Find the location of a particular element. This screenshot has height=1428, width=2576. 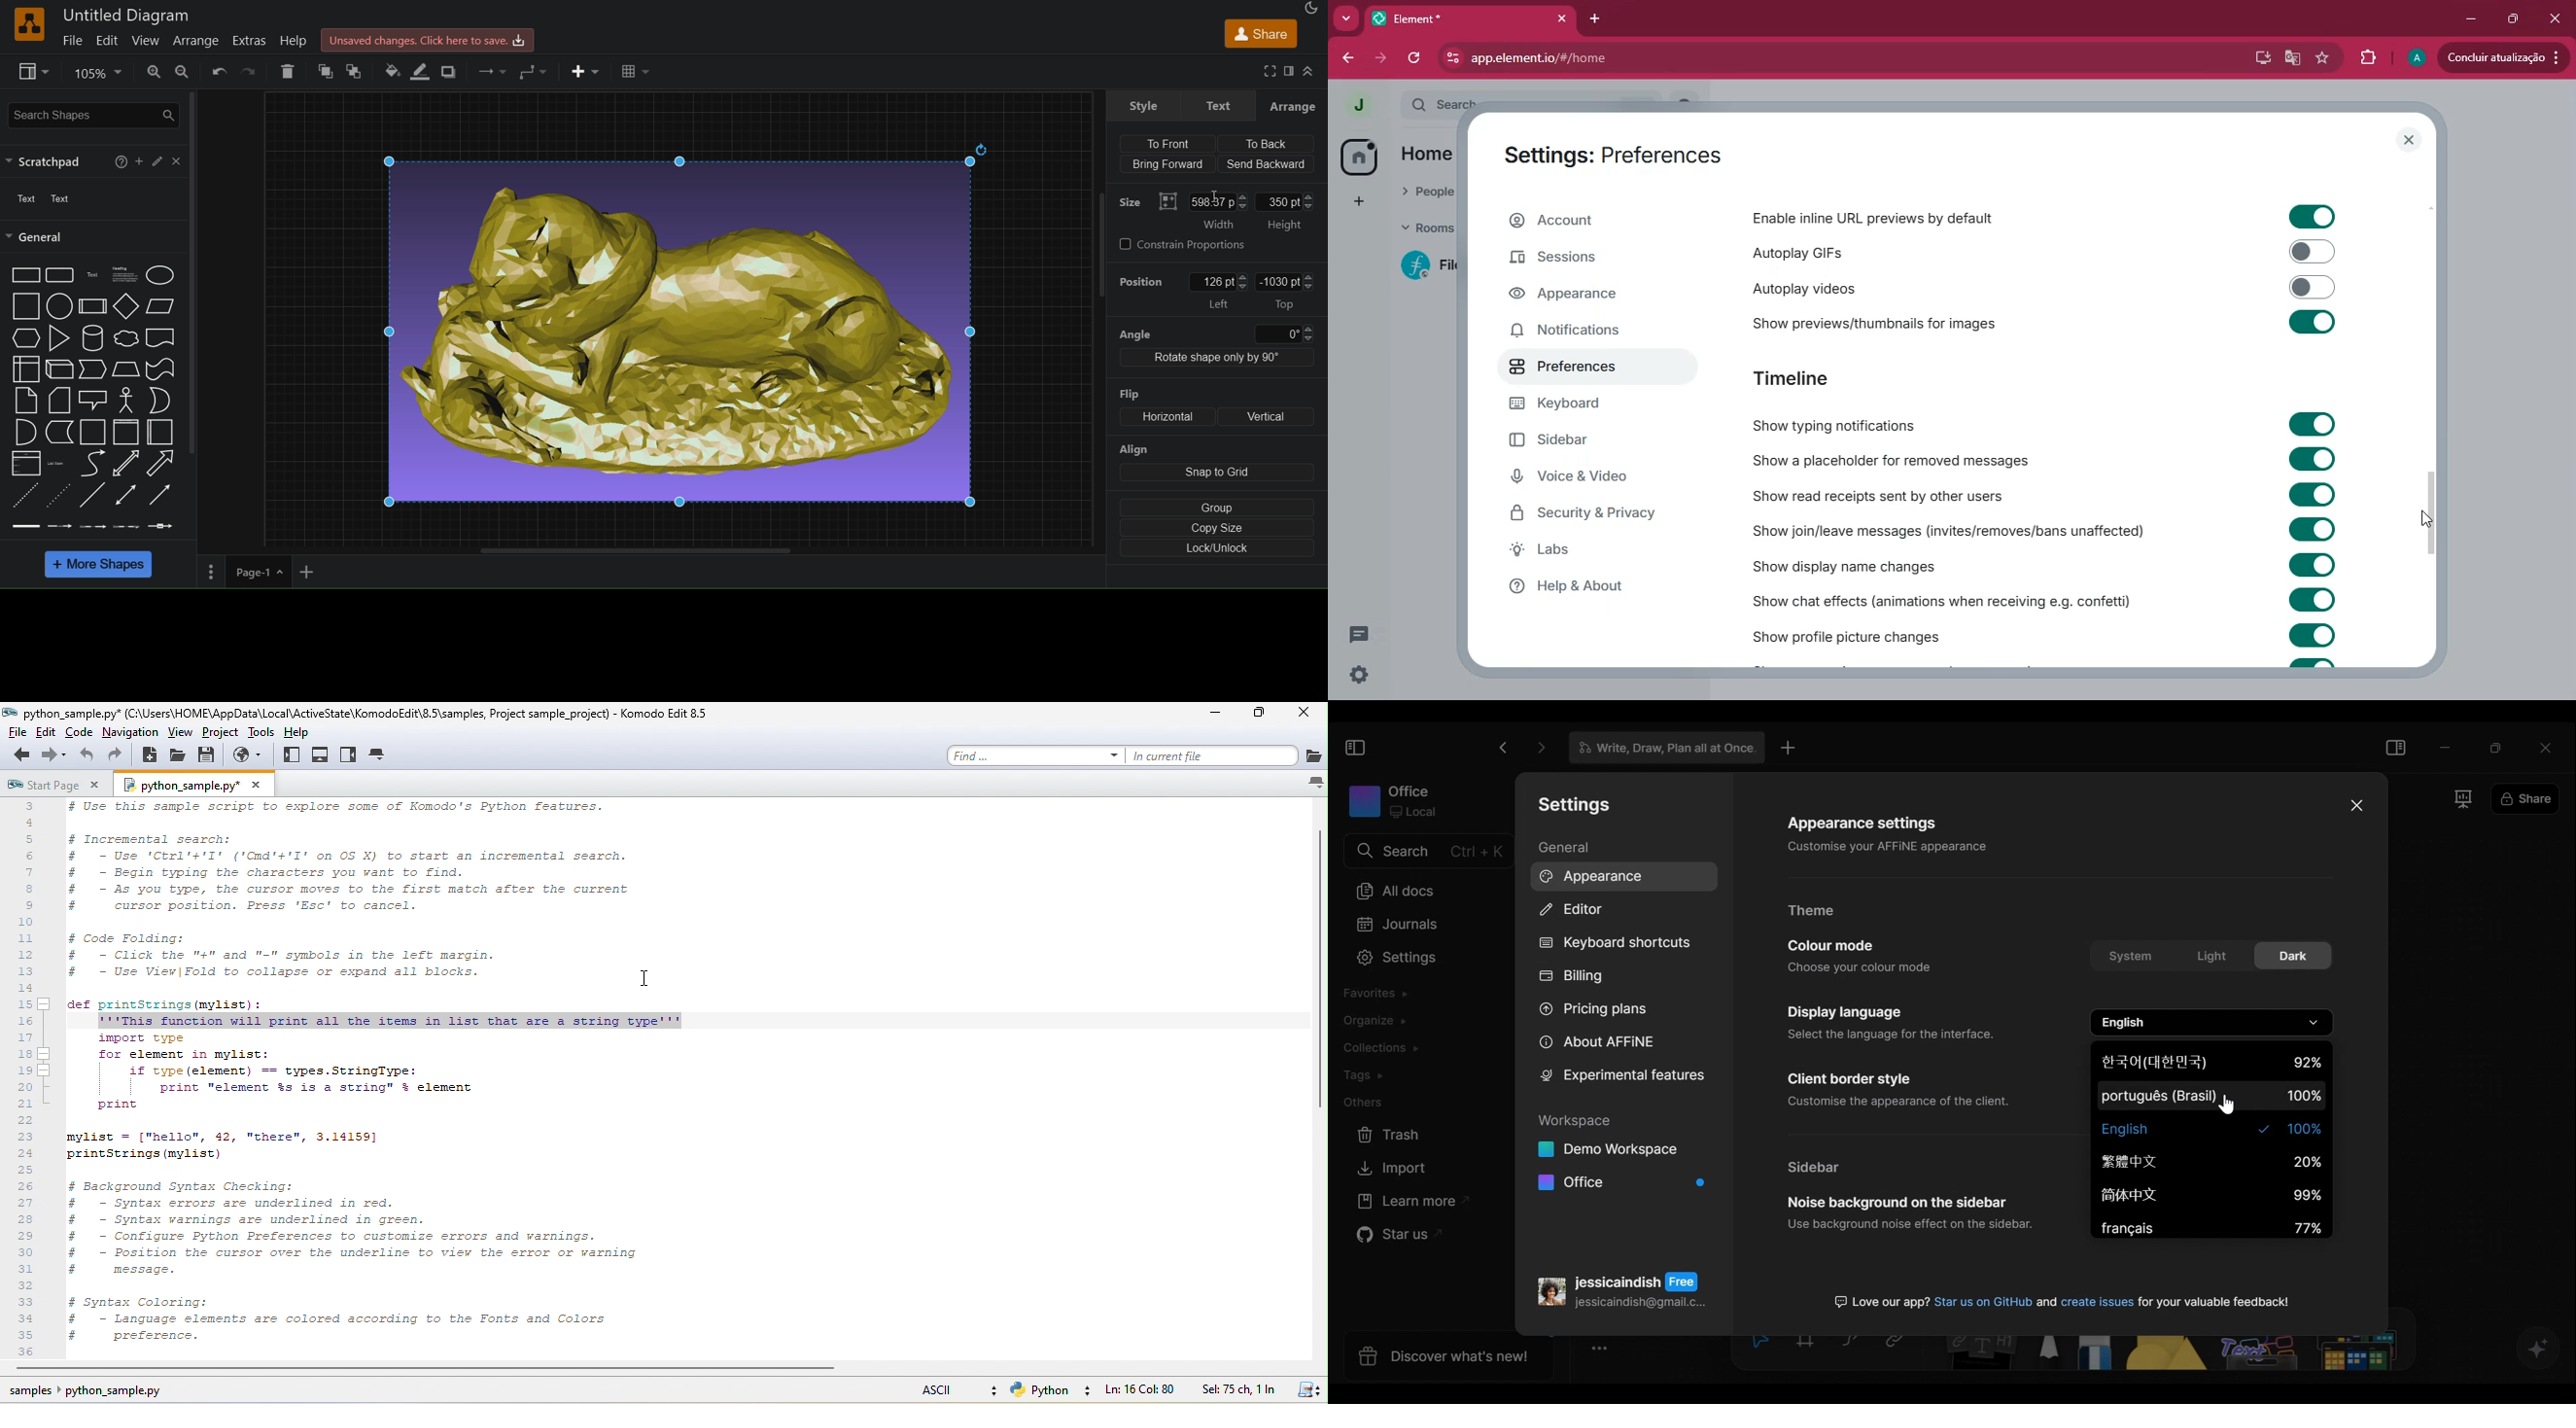

Colections is located at coordinates (1384, 1048).